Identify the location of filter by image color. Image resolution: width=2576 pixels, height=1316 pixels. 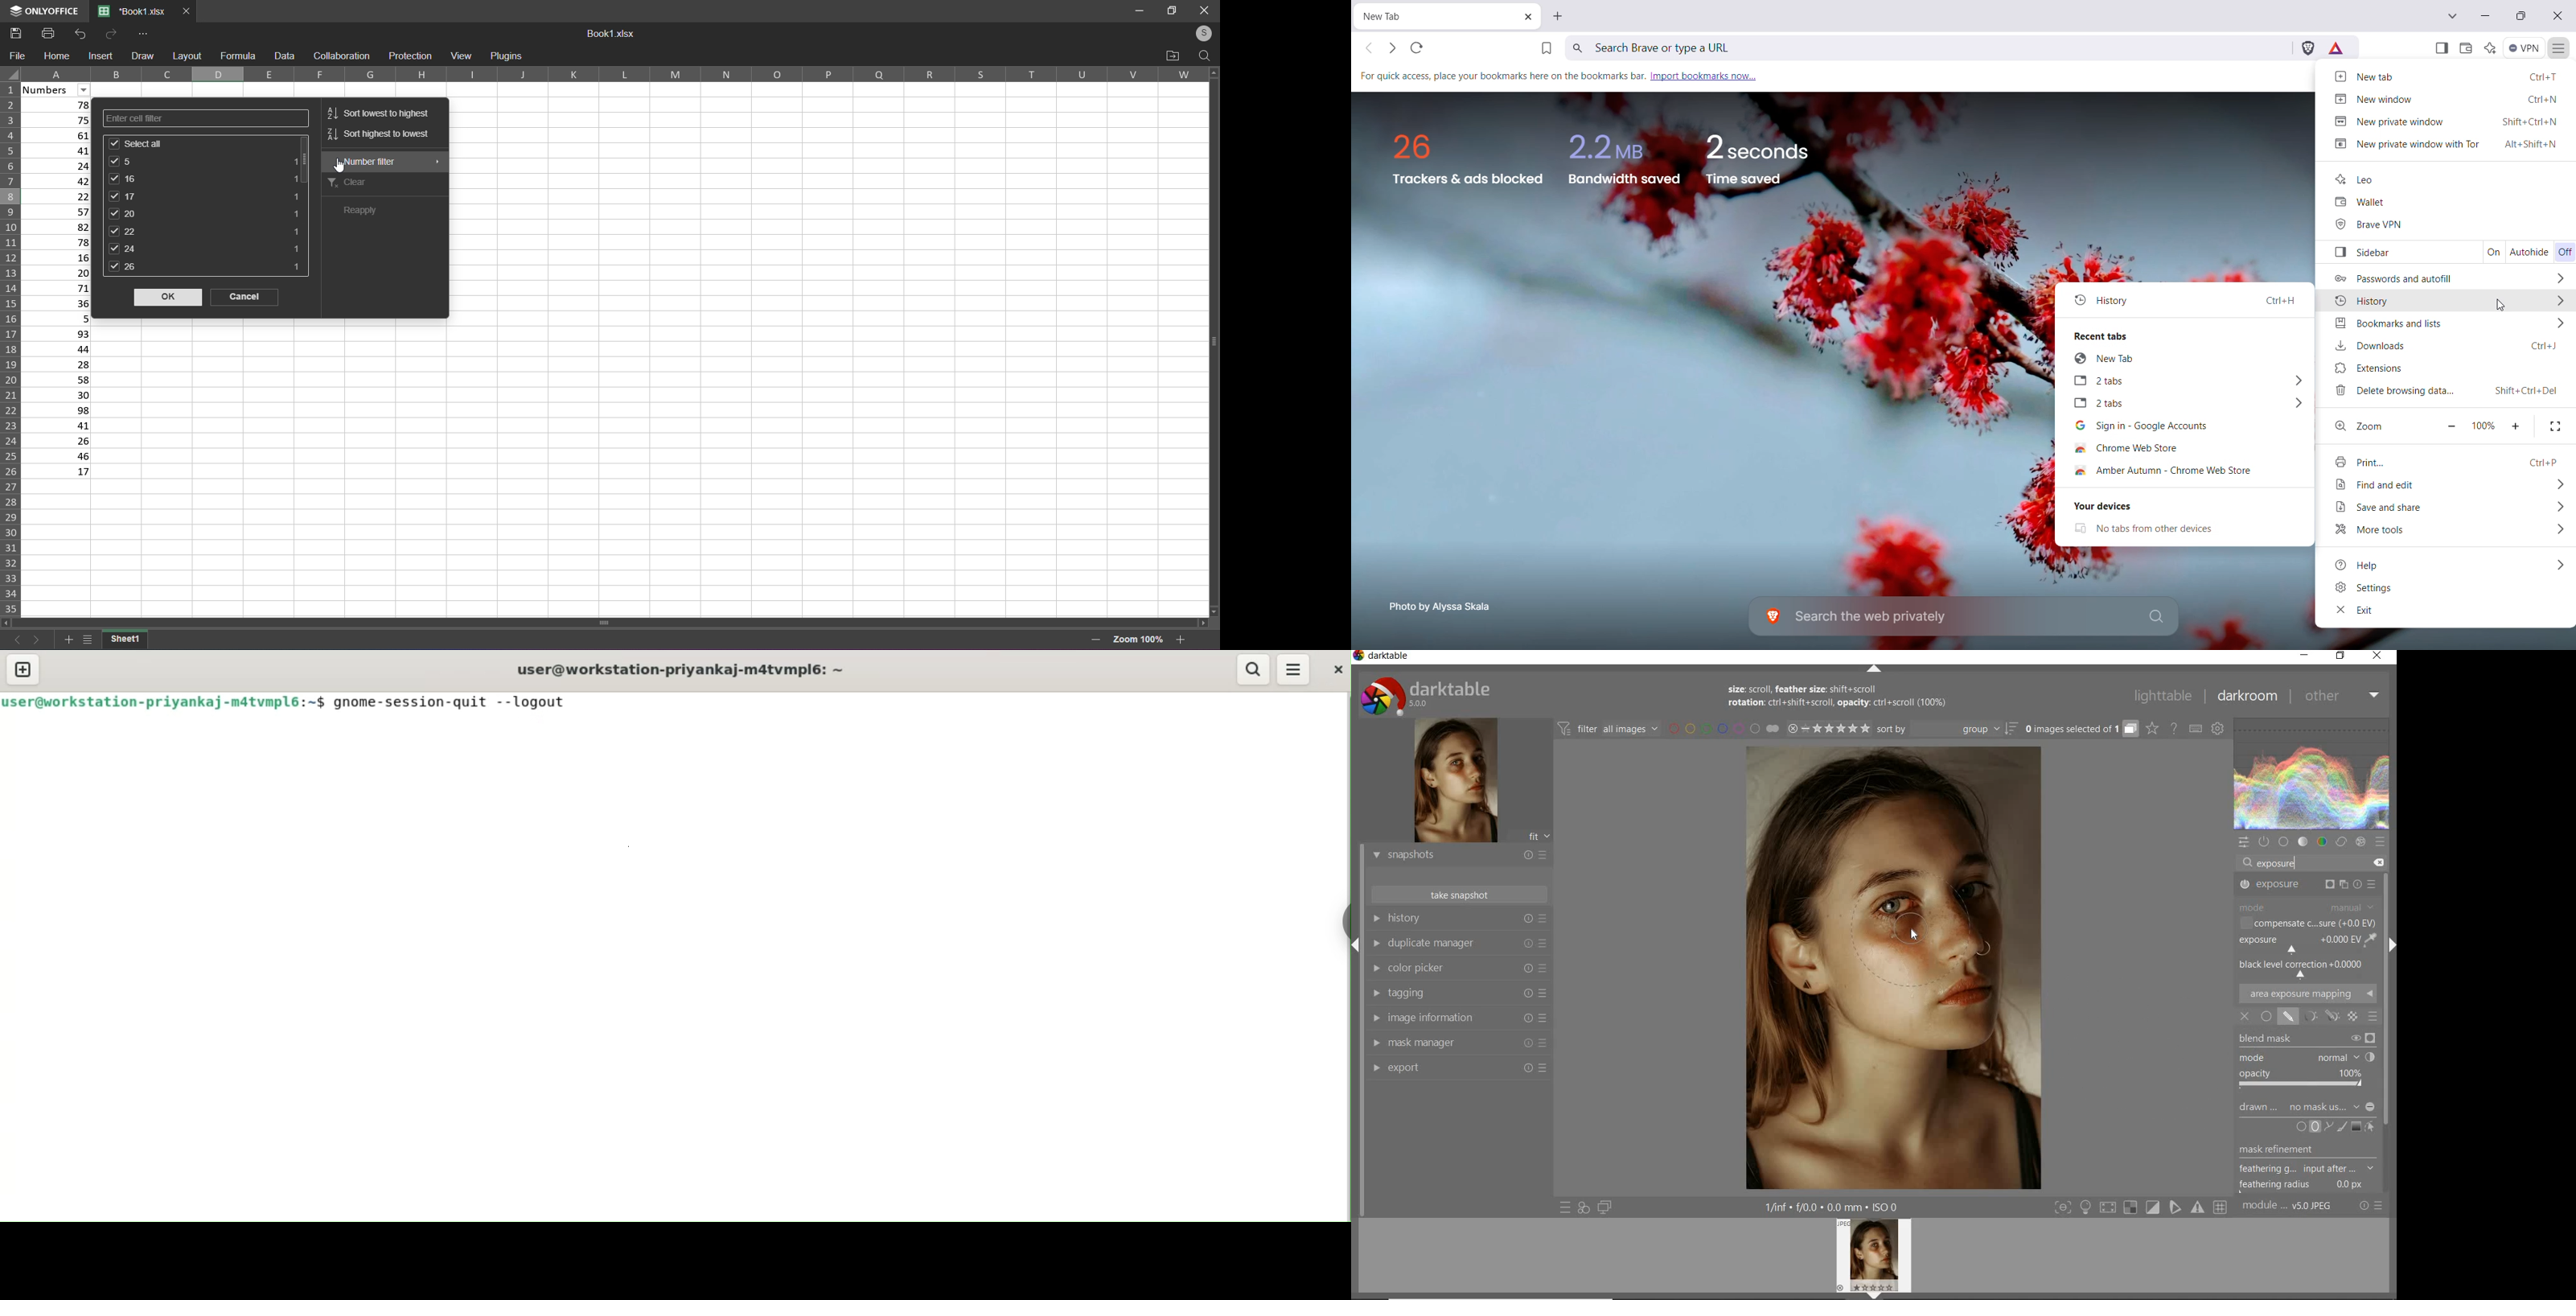
(1724, 729).